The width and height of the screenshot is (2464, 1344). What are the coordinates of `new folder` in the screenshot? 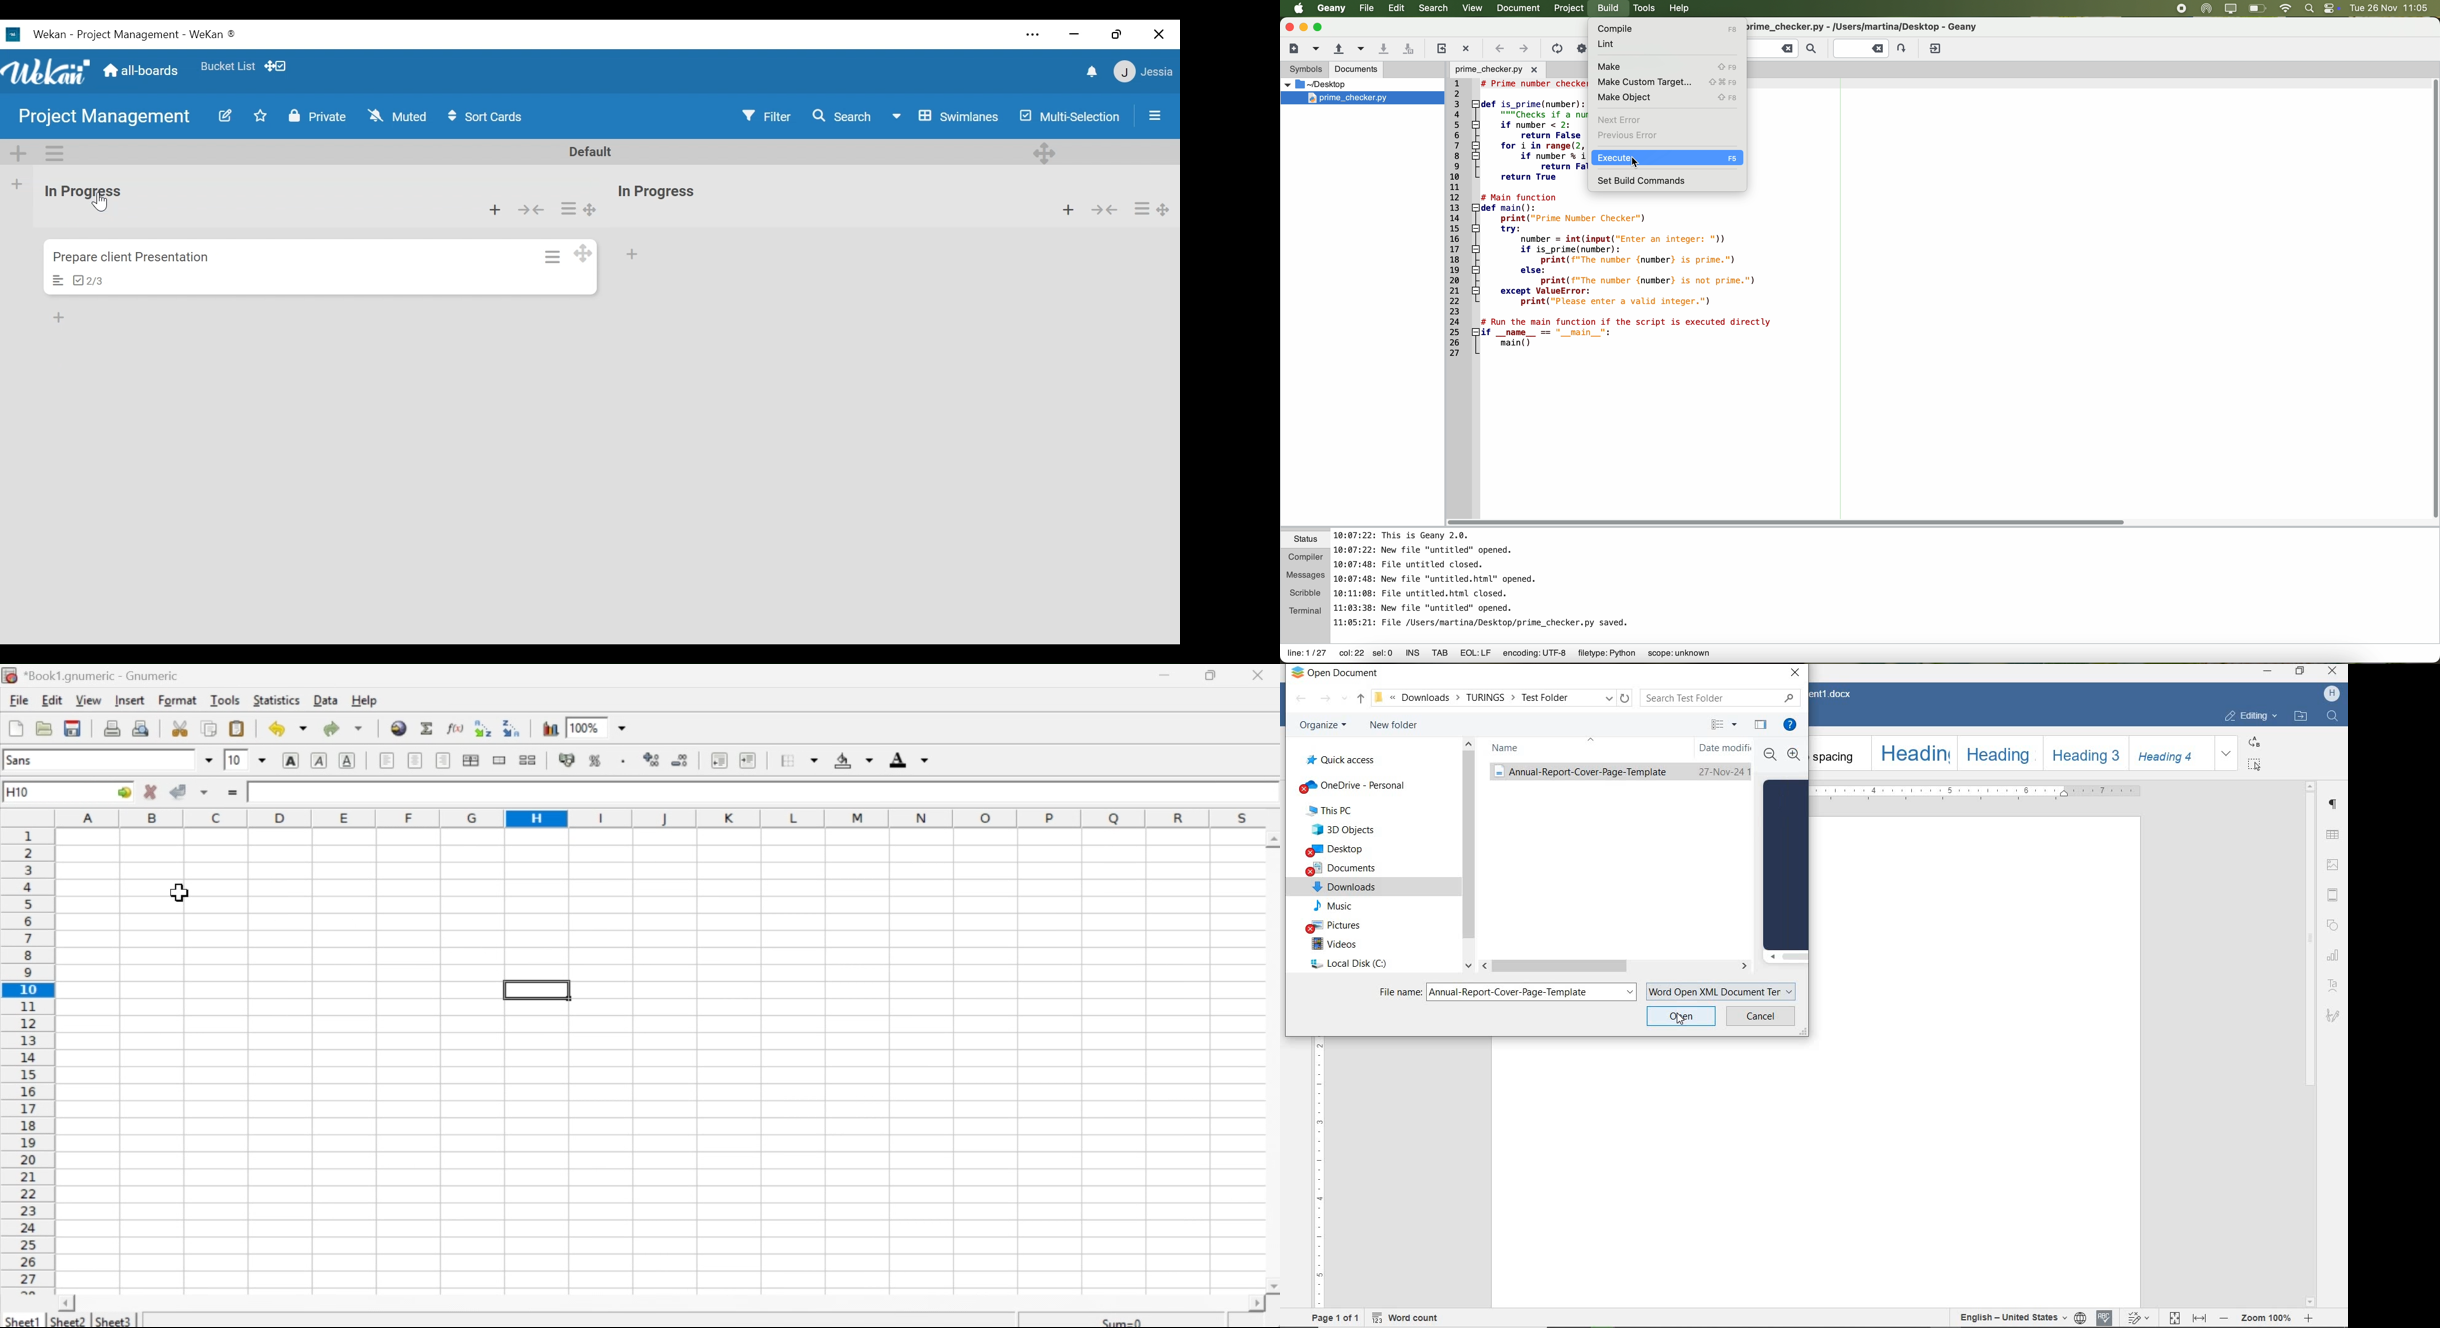 It's located at (1394, 726).